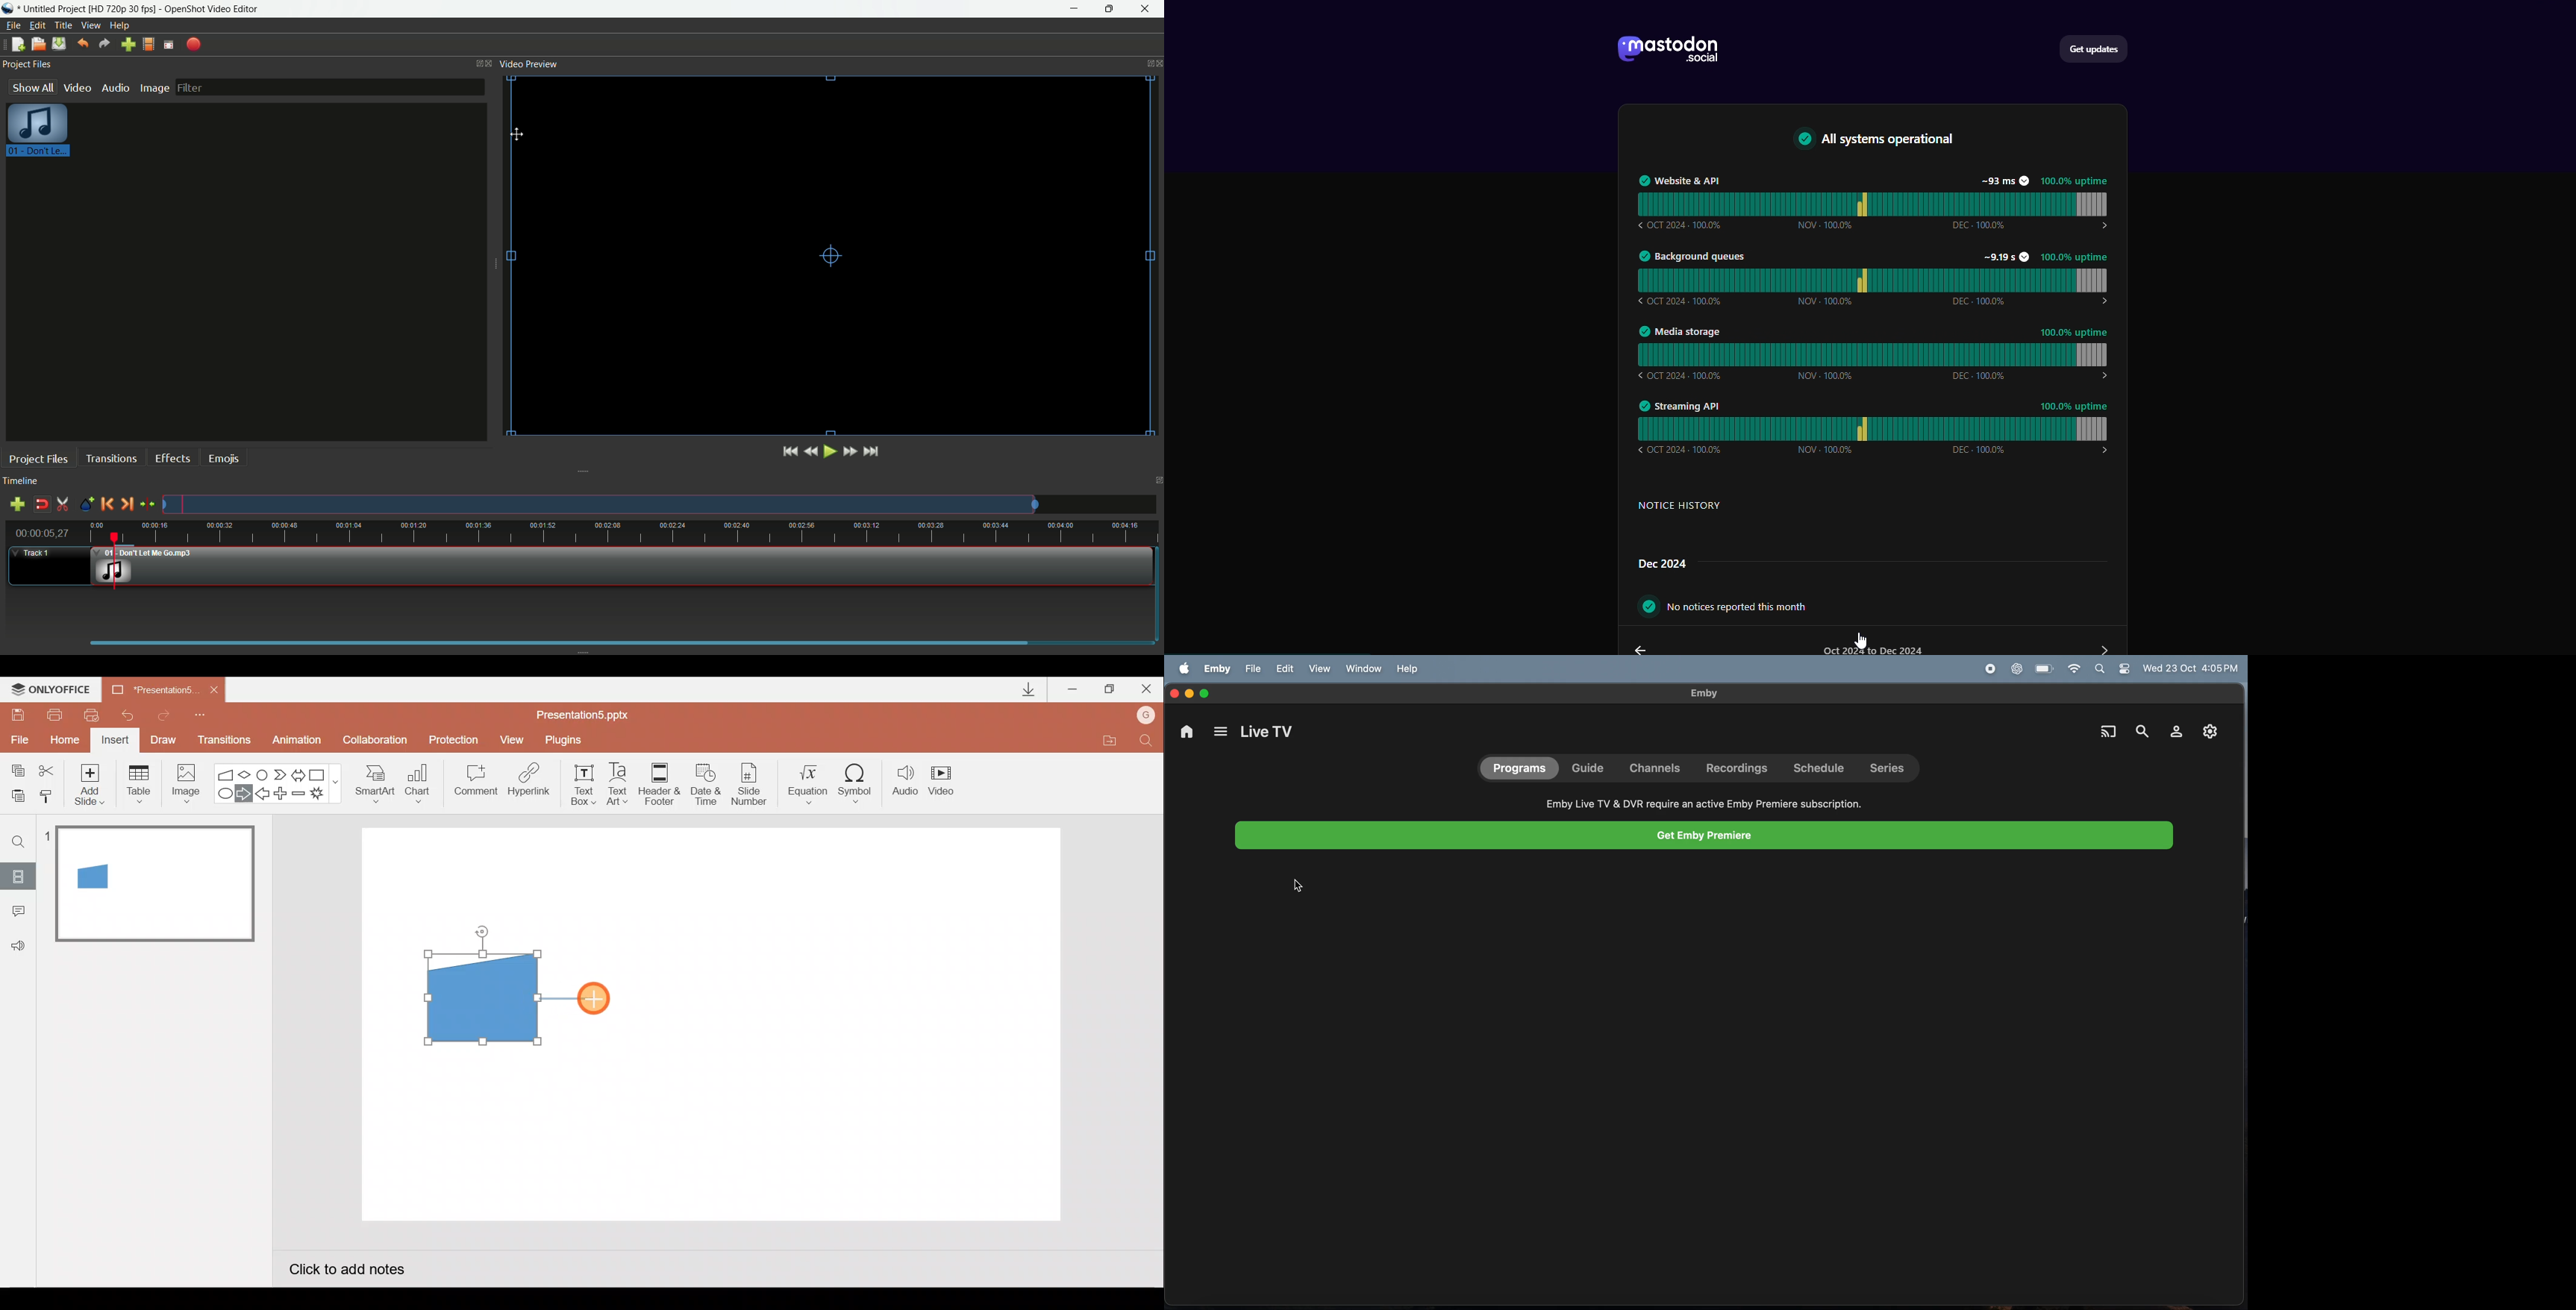 The image size is (2576, 1316). Describe the element at coordinates (223, 458) in the screenshot. I see `emojis` at that location.